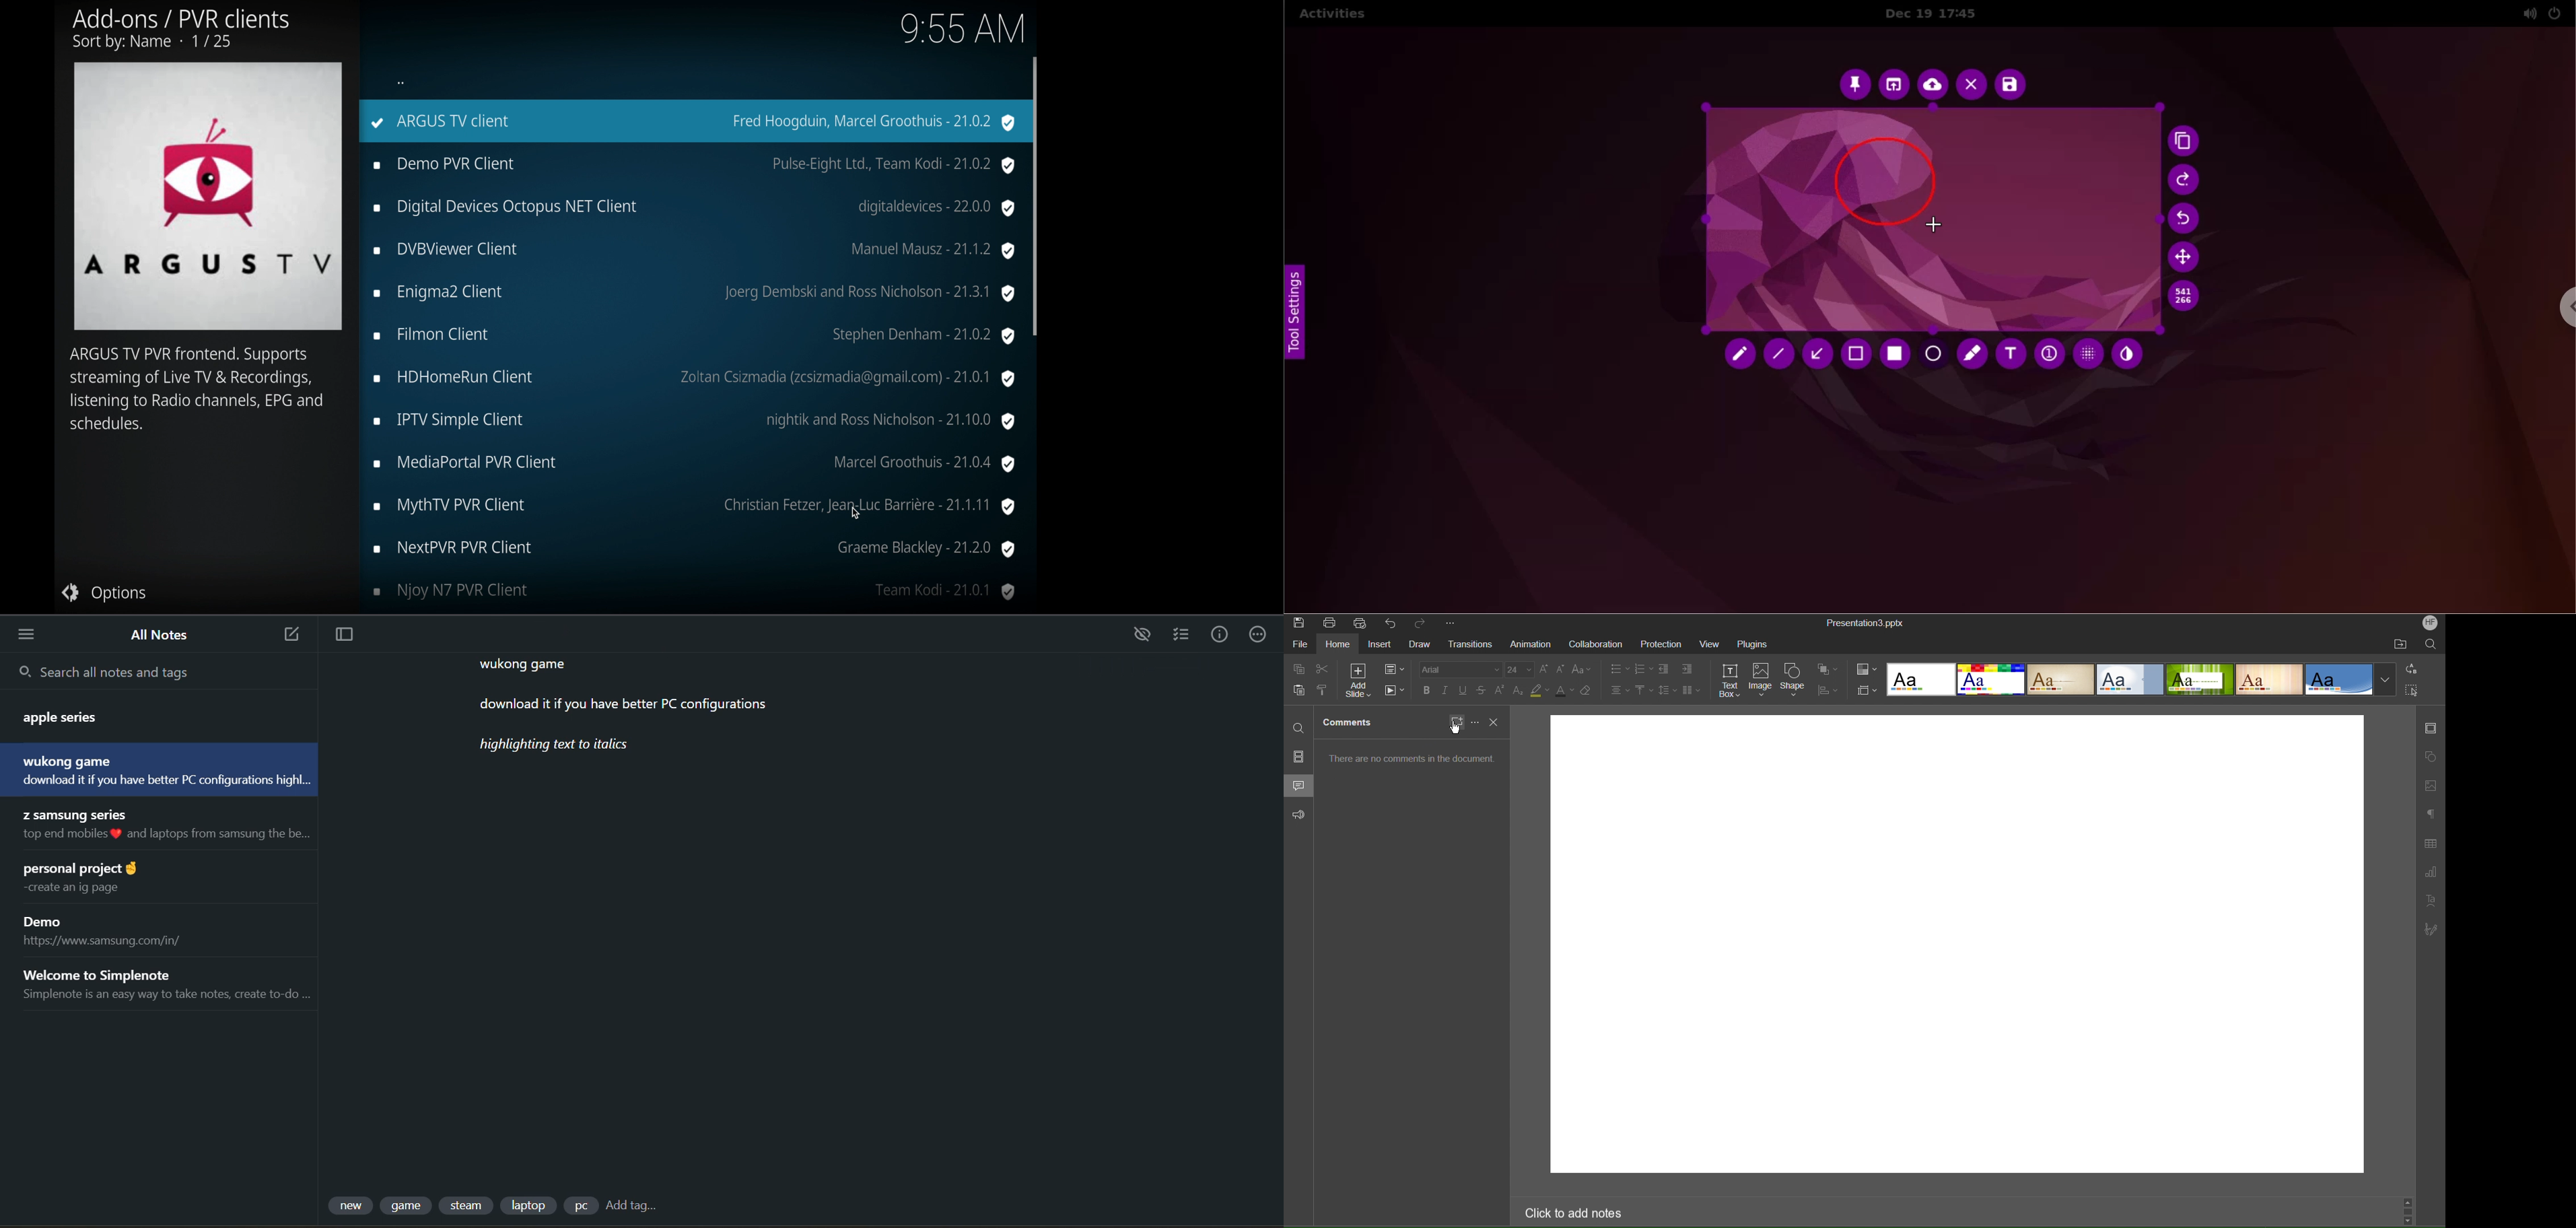 Image resolution: width=2576 pixels, height=1232 pixels. Describe the element at coordinates (962, 28) in the screenshot. I see `time` at that location.